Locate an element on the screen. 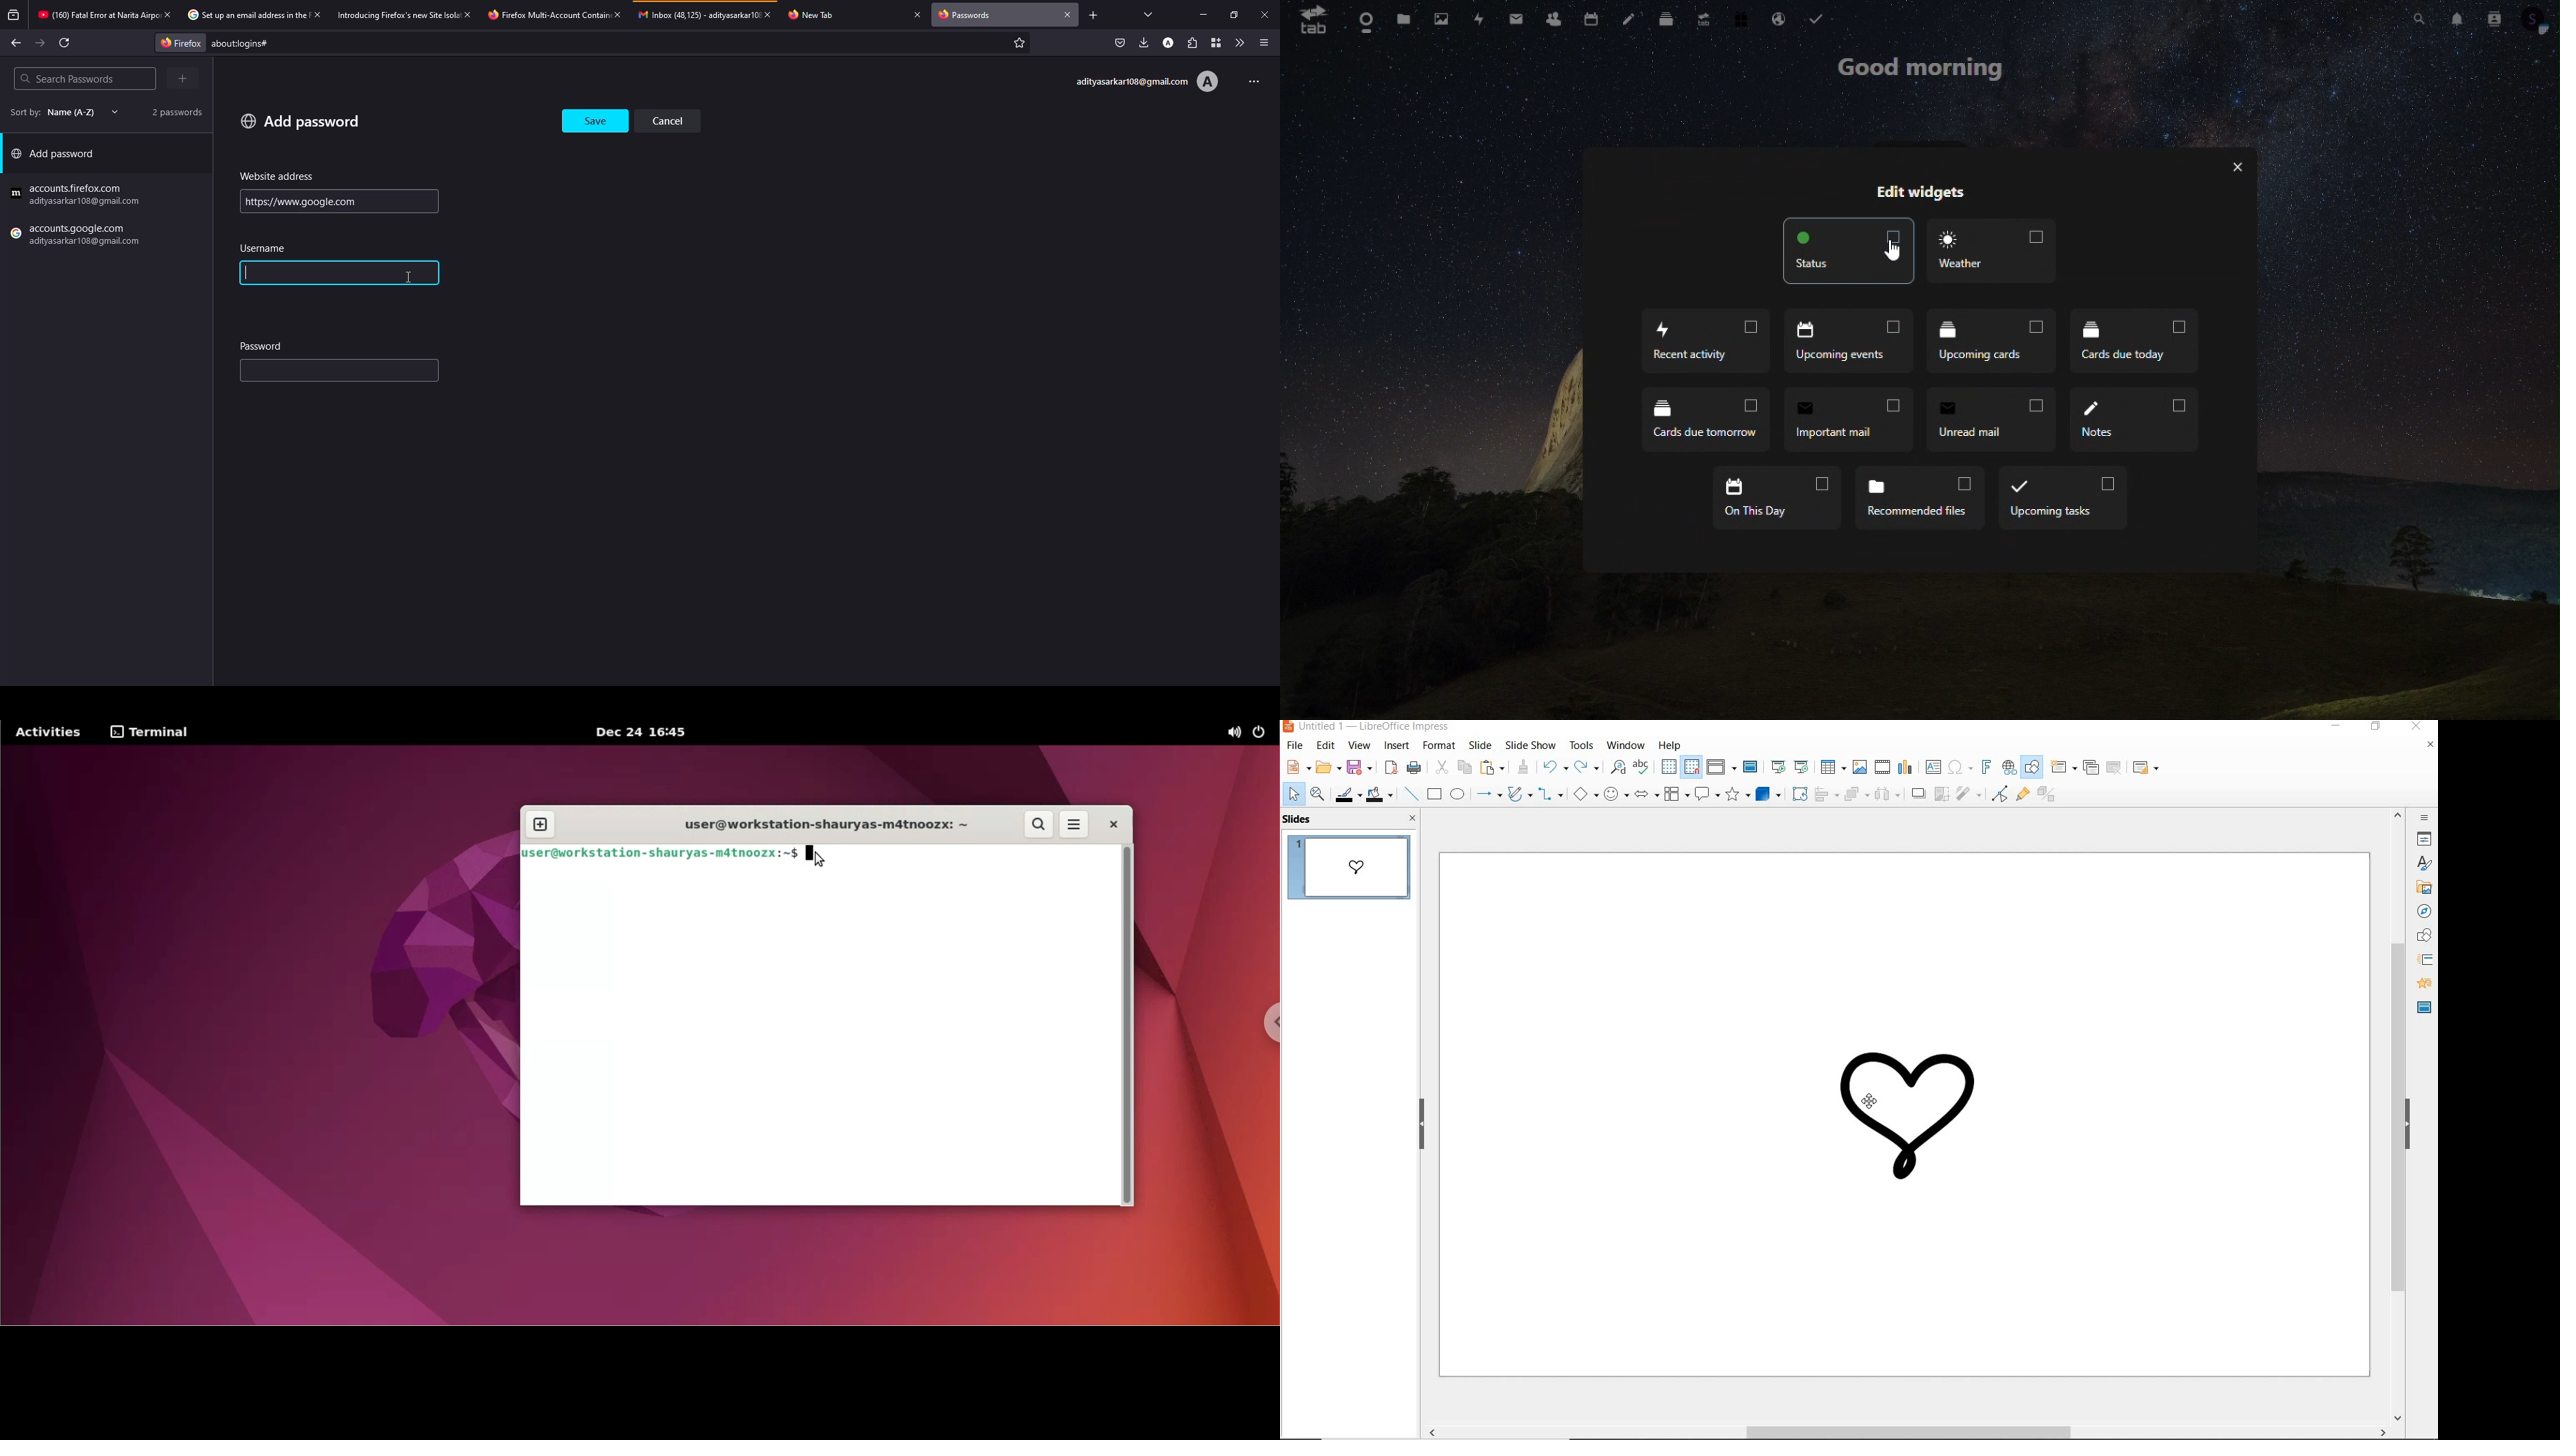  view is located at coordinates (1360, 746).